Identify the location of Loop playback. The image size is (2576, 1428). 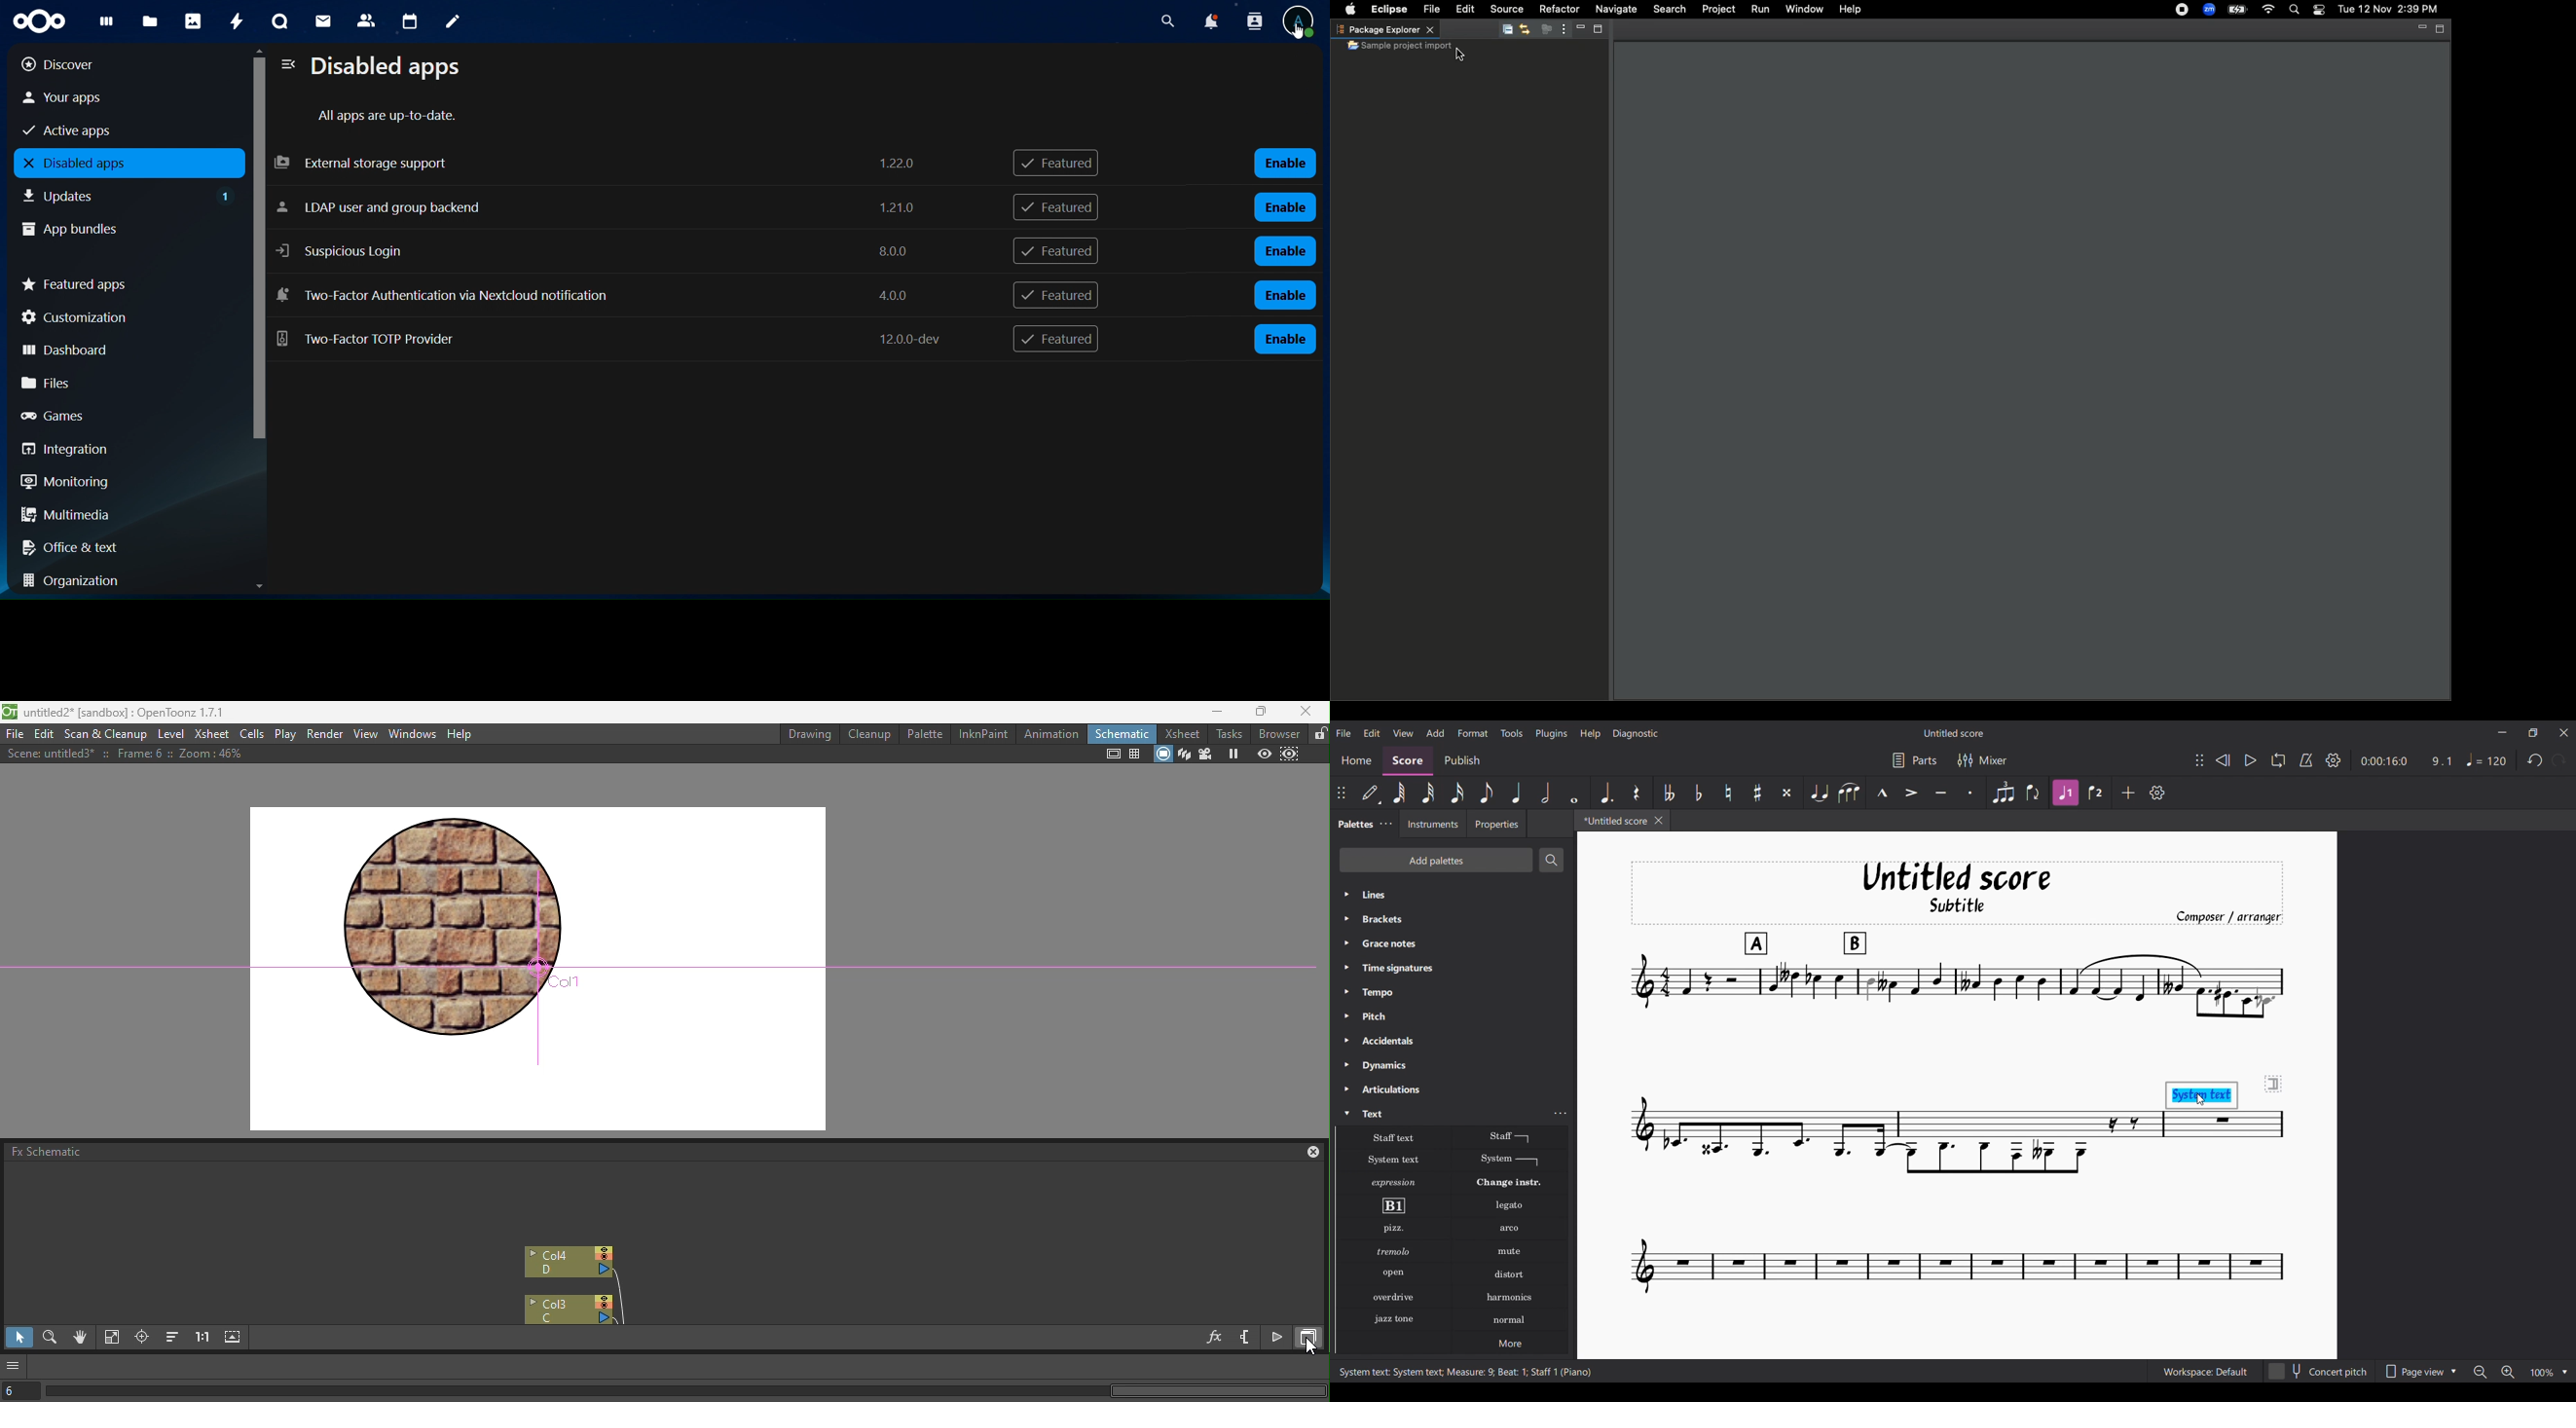
(2278, 760).